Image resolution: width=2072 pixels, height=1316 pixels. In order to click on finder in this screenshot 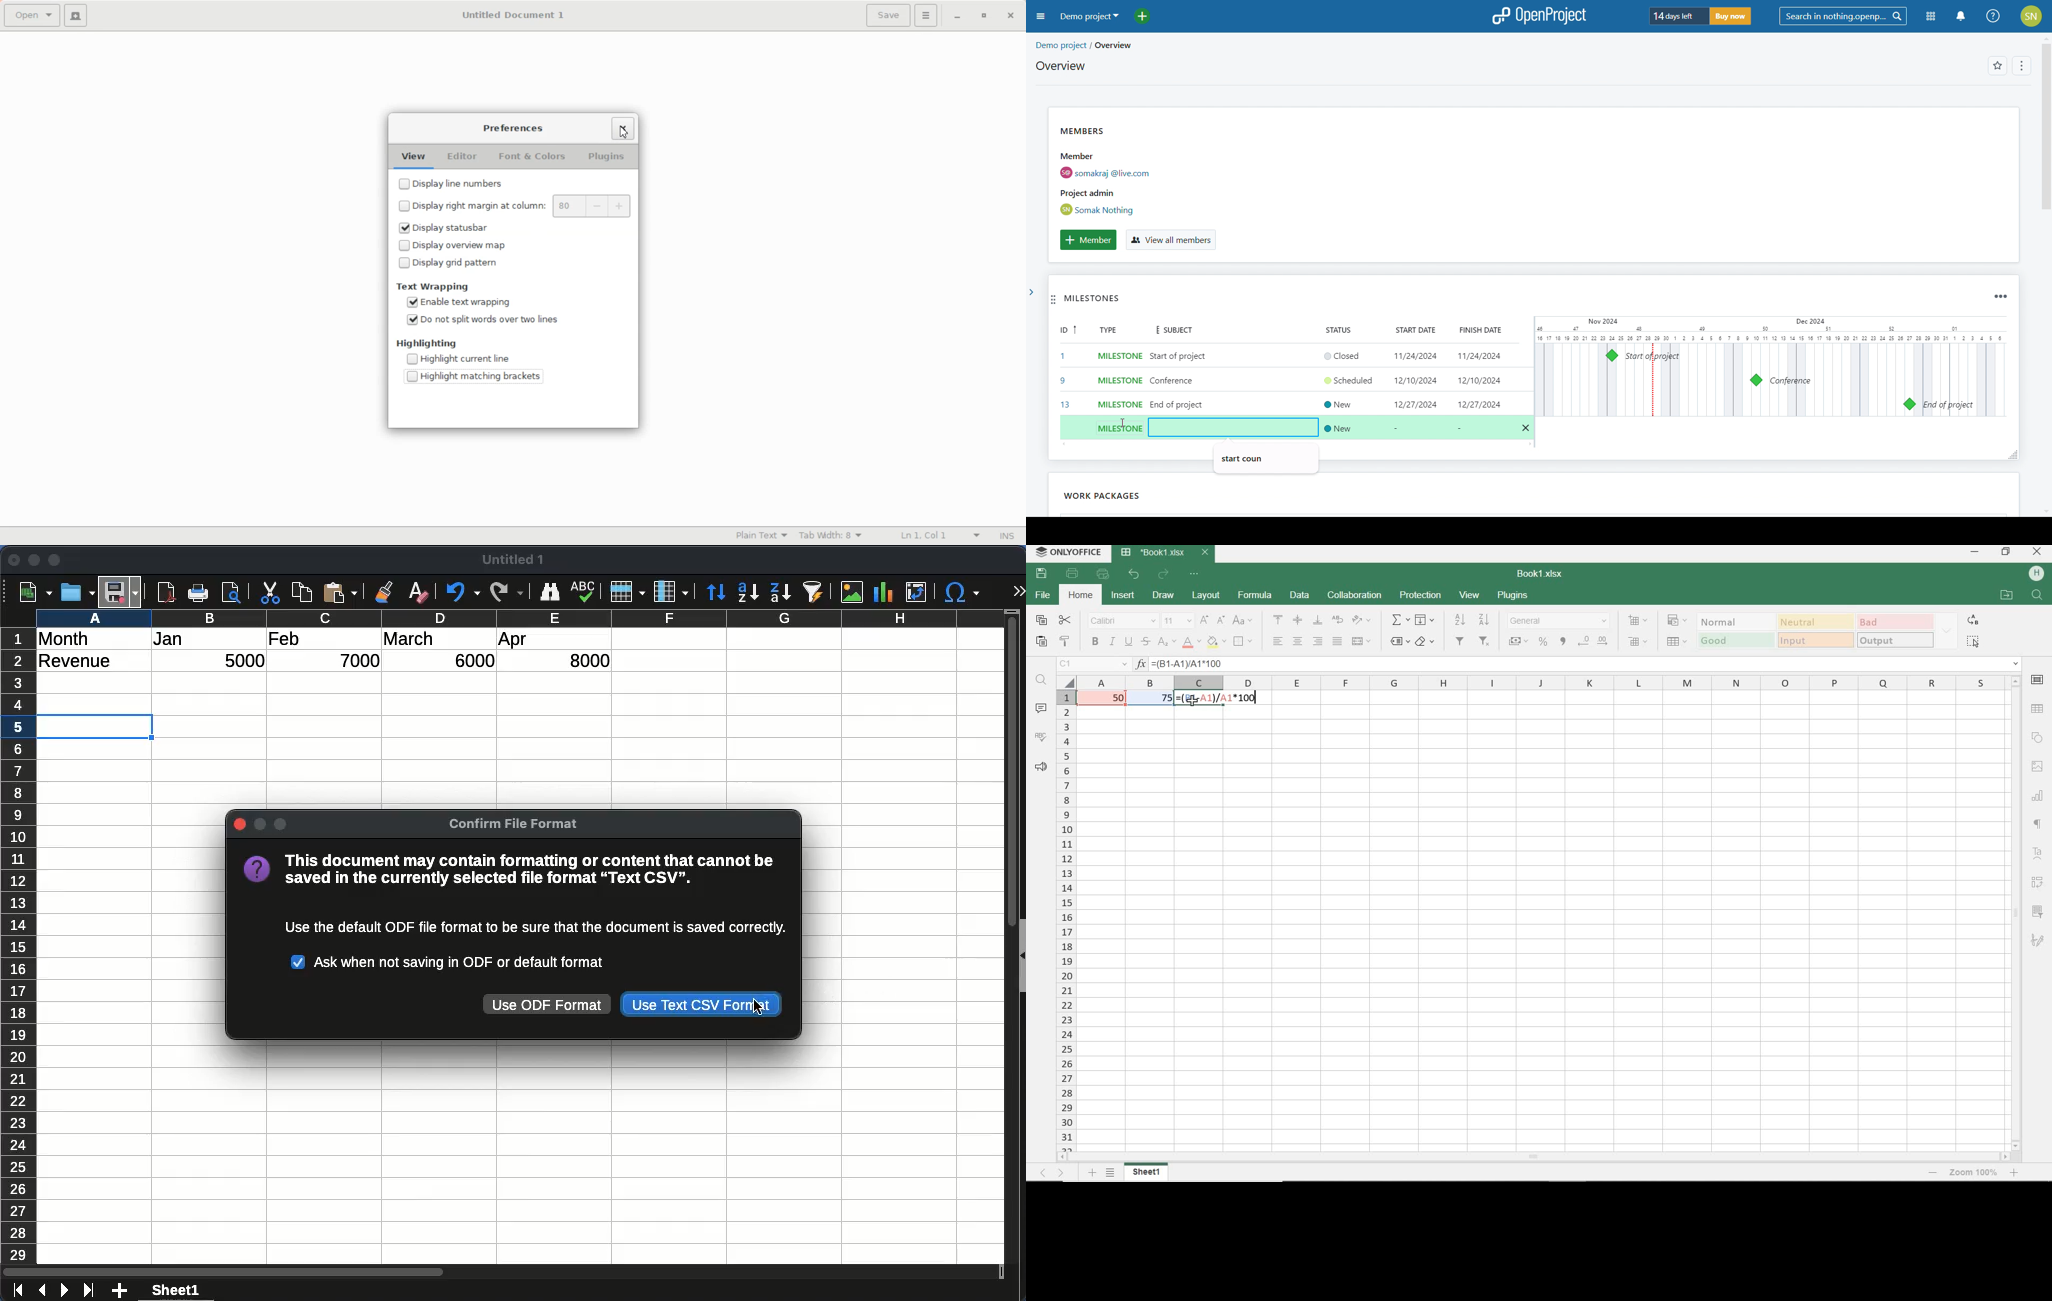, I will do `click(550, 592)`.